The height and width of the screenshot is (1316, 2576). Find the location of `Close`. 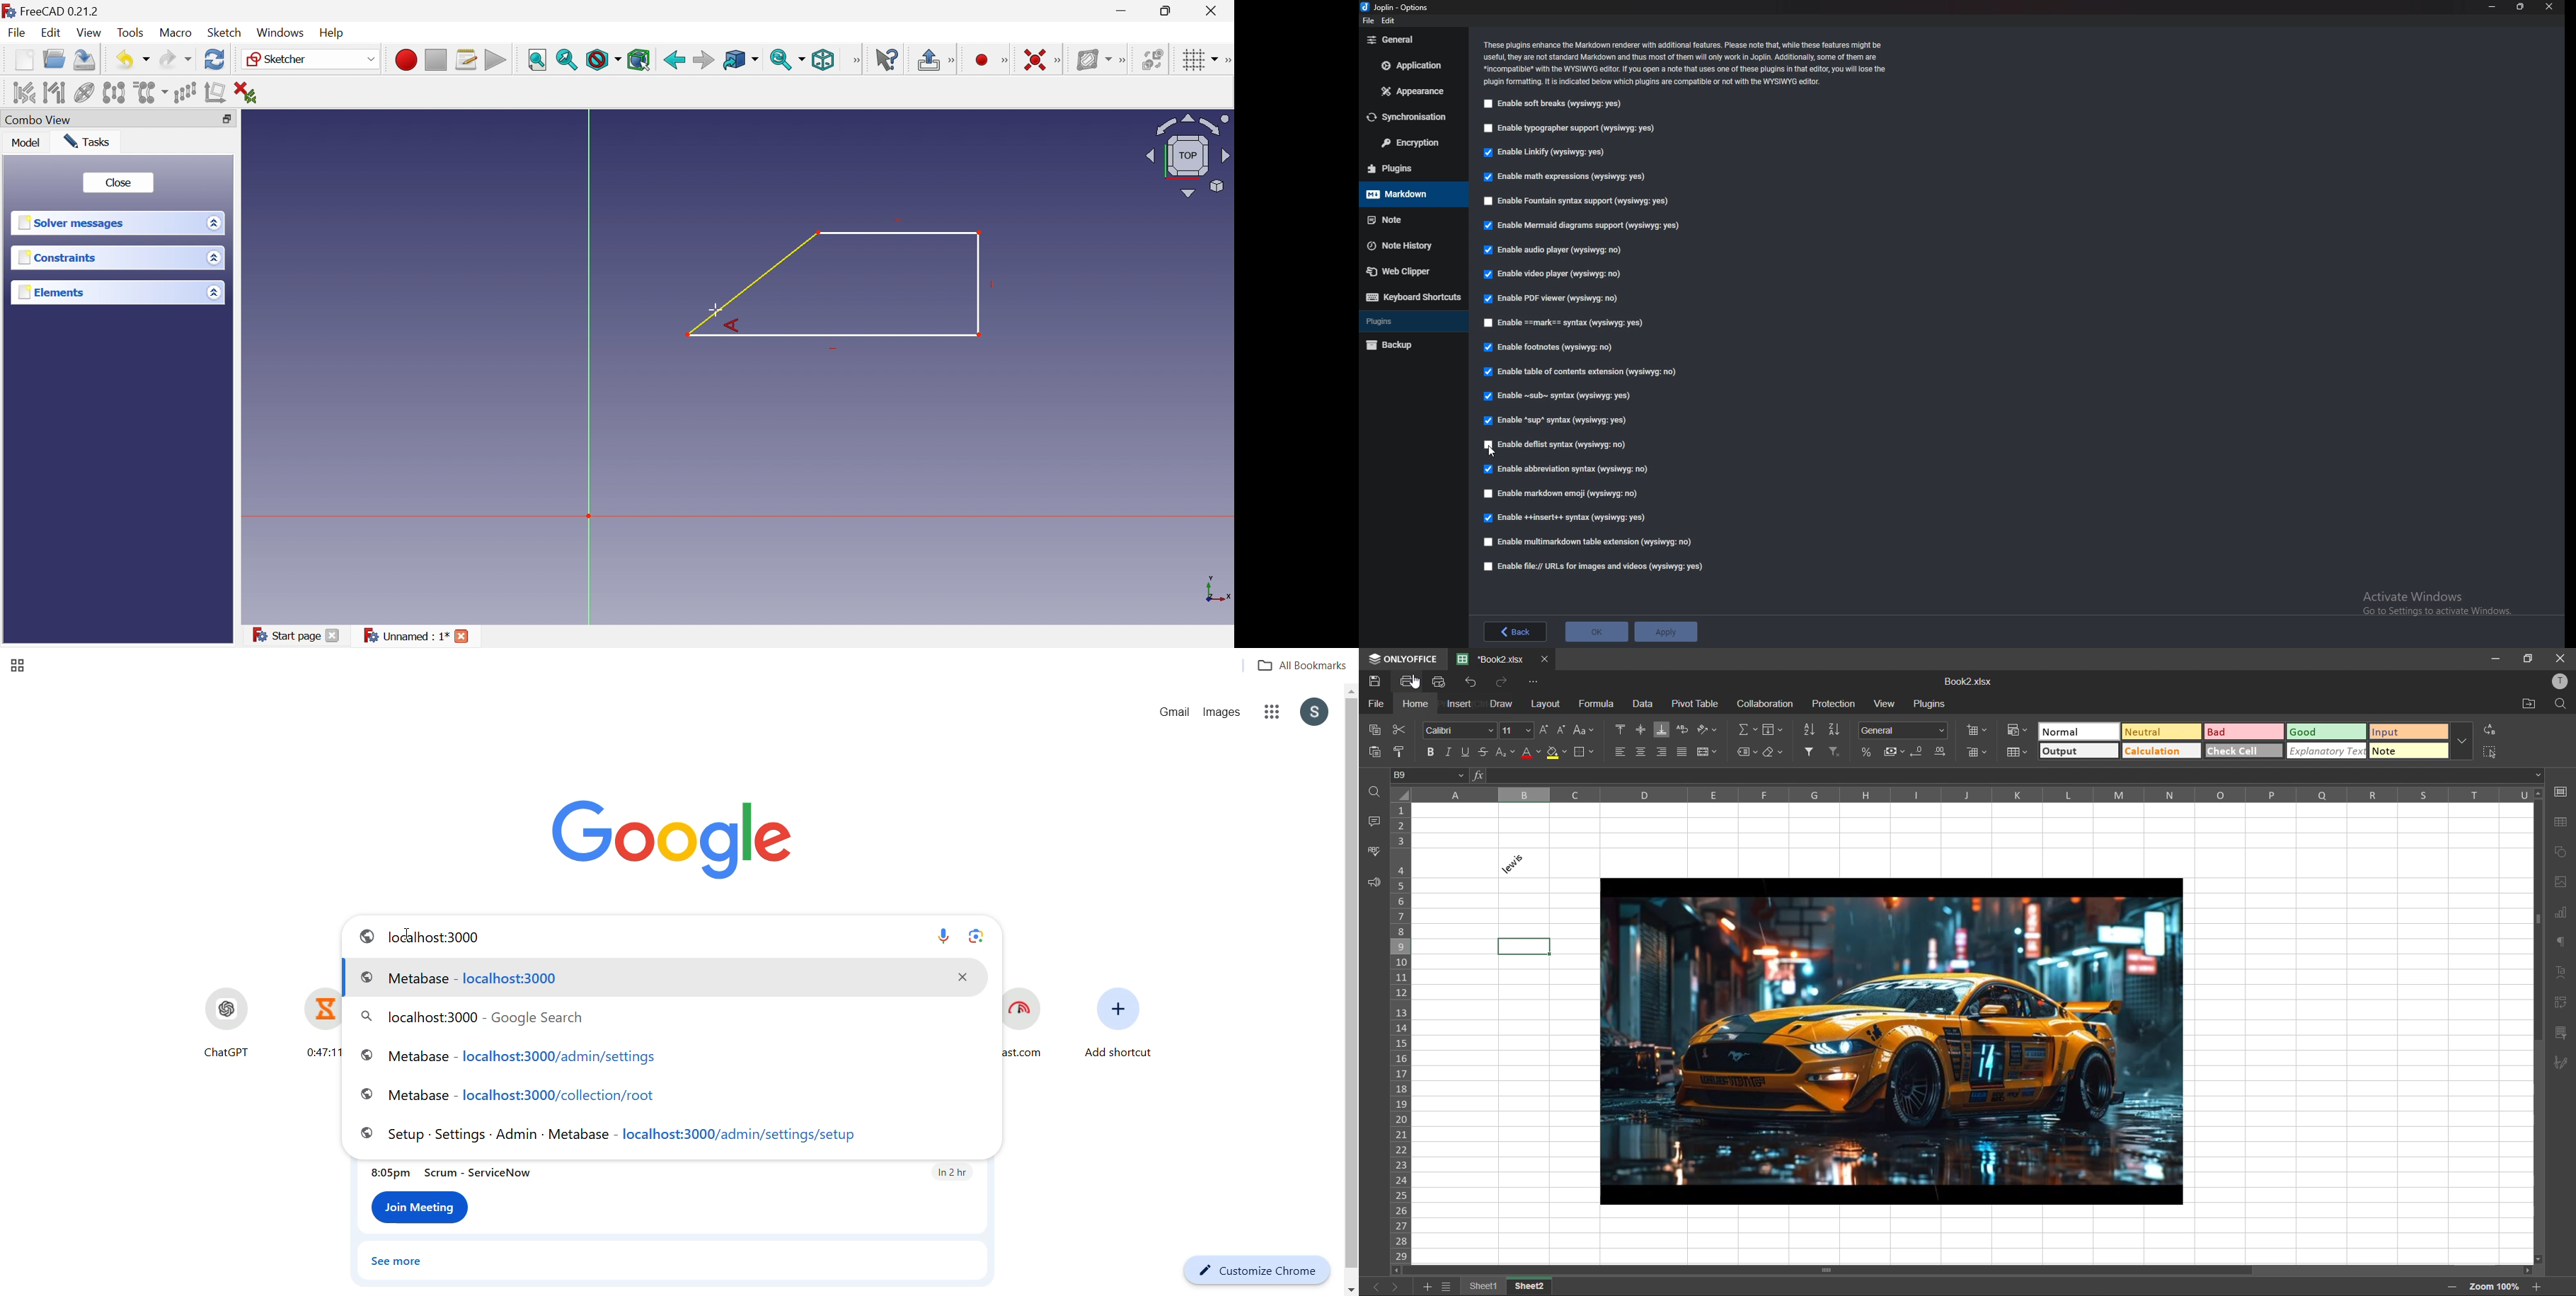

Close is located at coordinates (464, 637).